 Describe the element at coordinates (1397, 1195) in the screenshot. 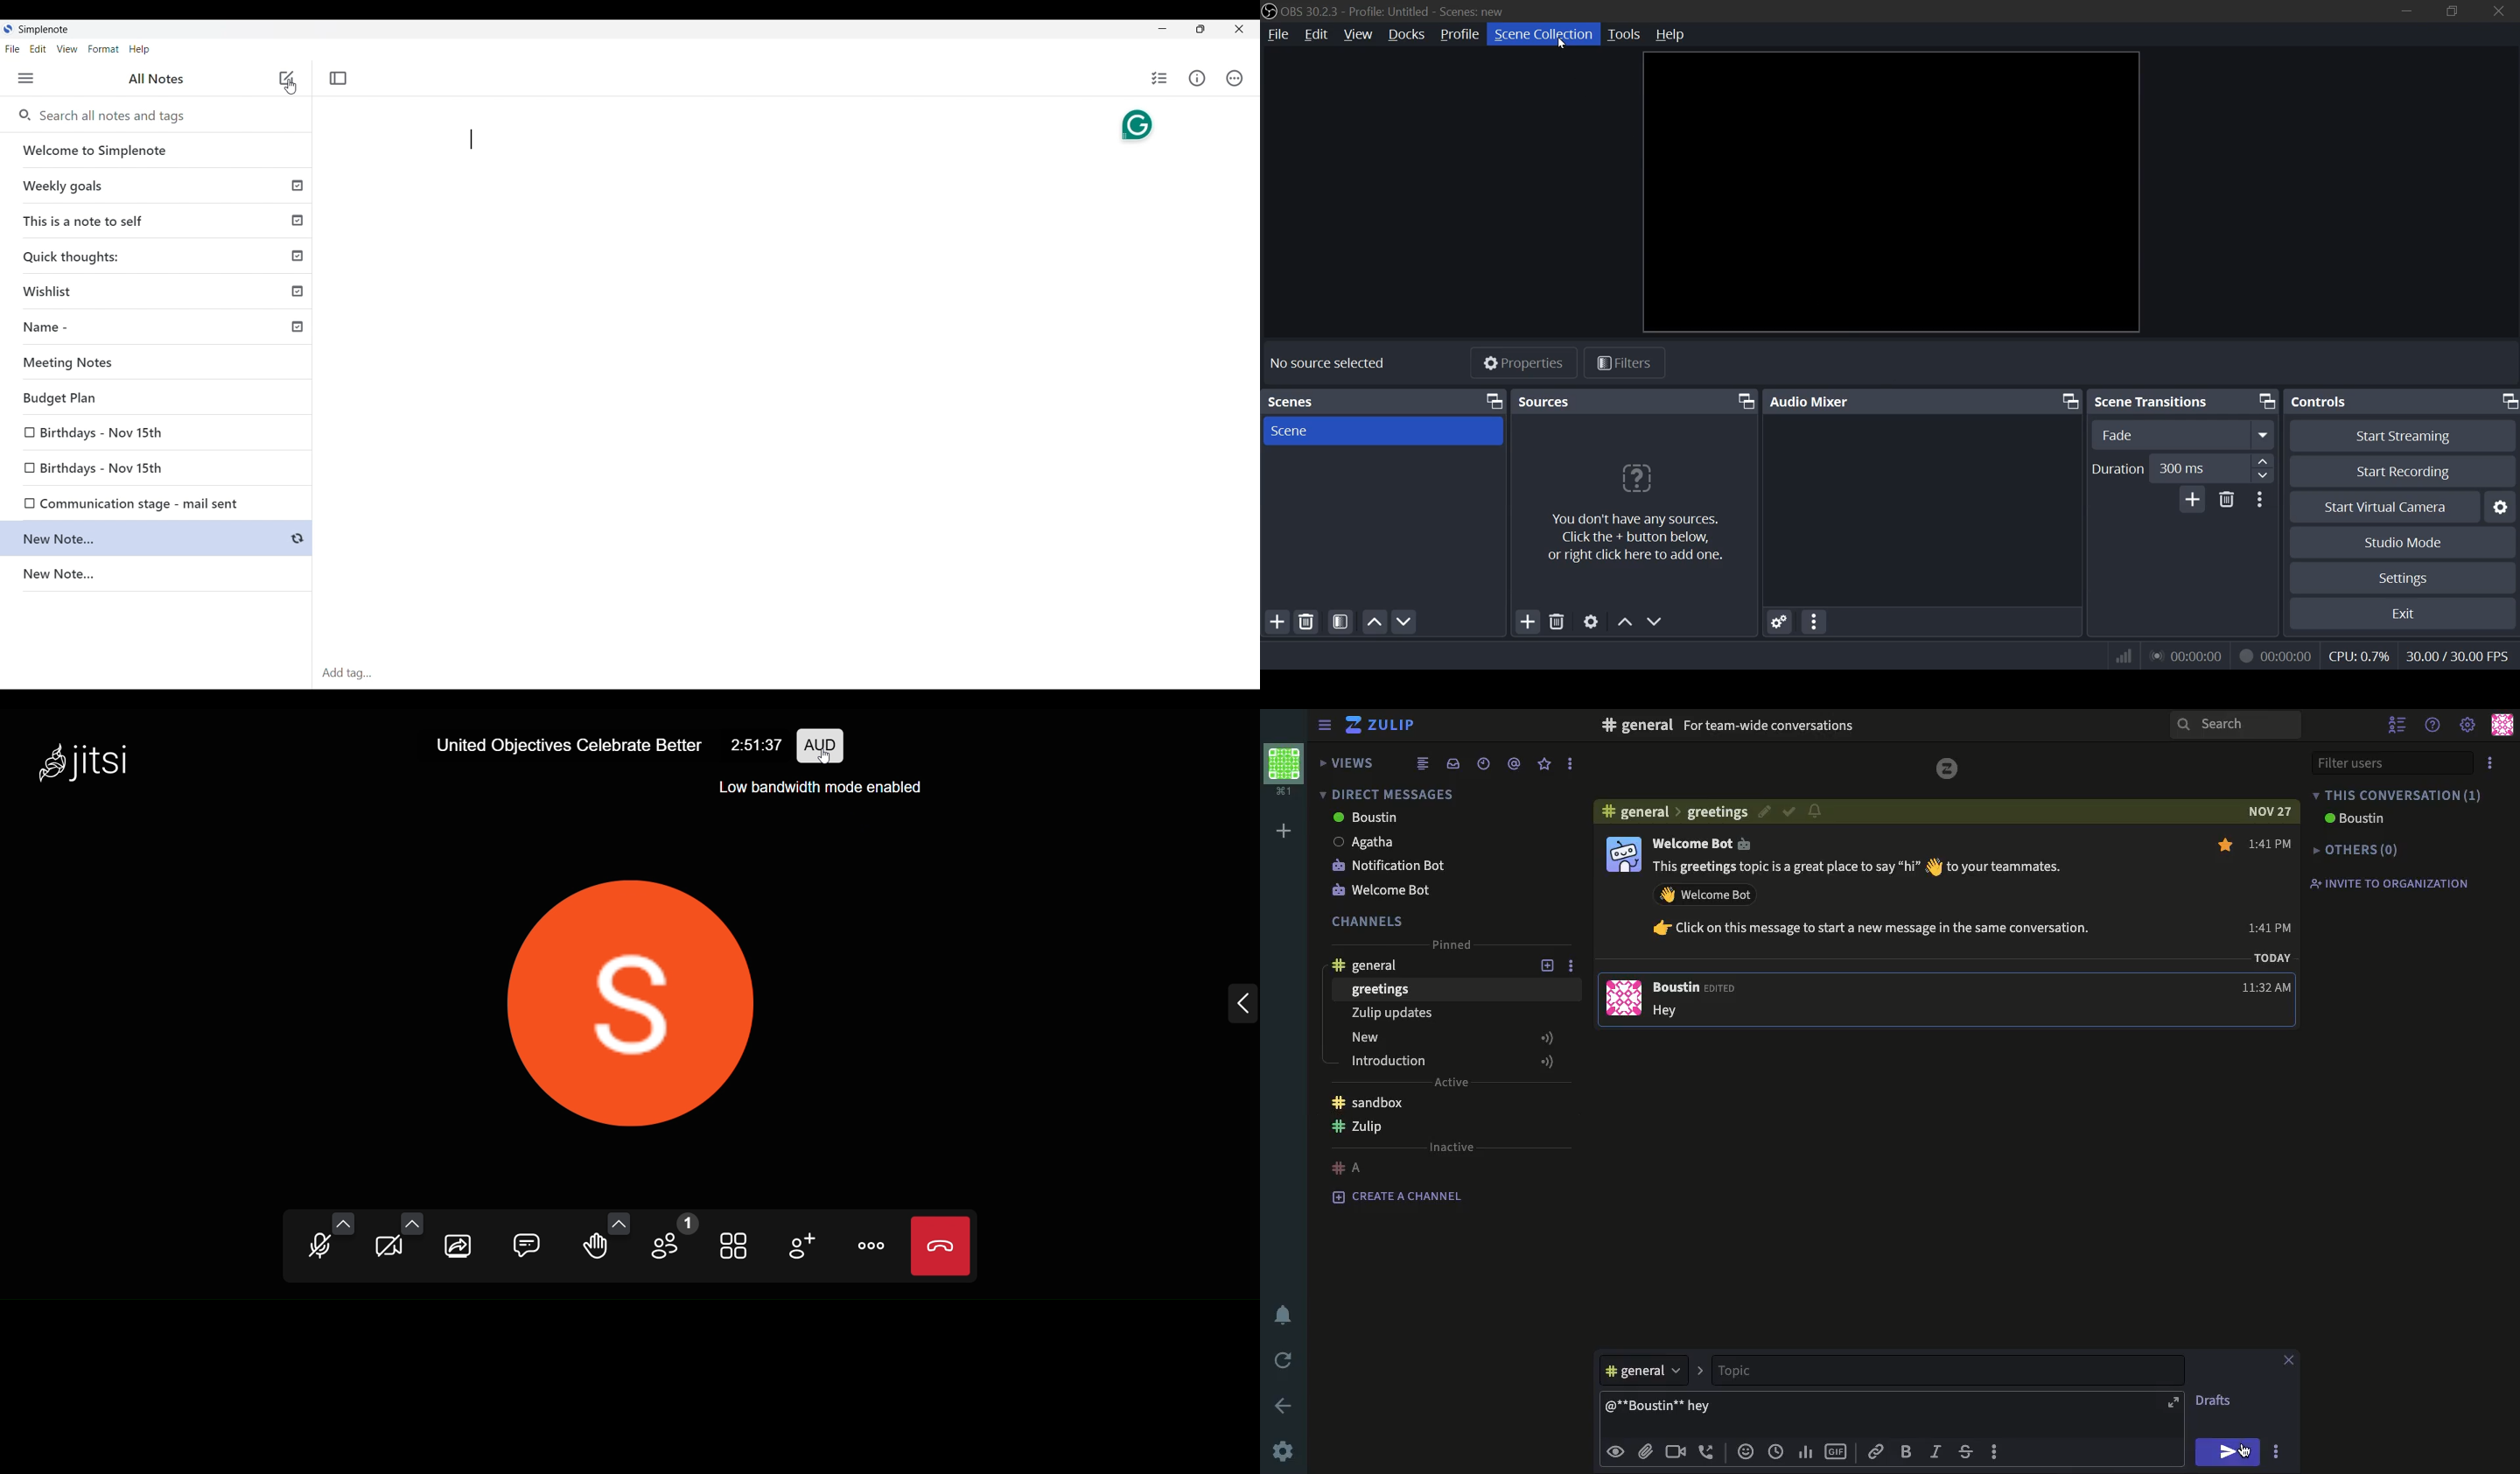

I see `create a channel` at that location.